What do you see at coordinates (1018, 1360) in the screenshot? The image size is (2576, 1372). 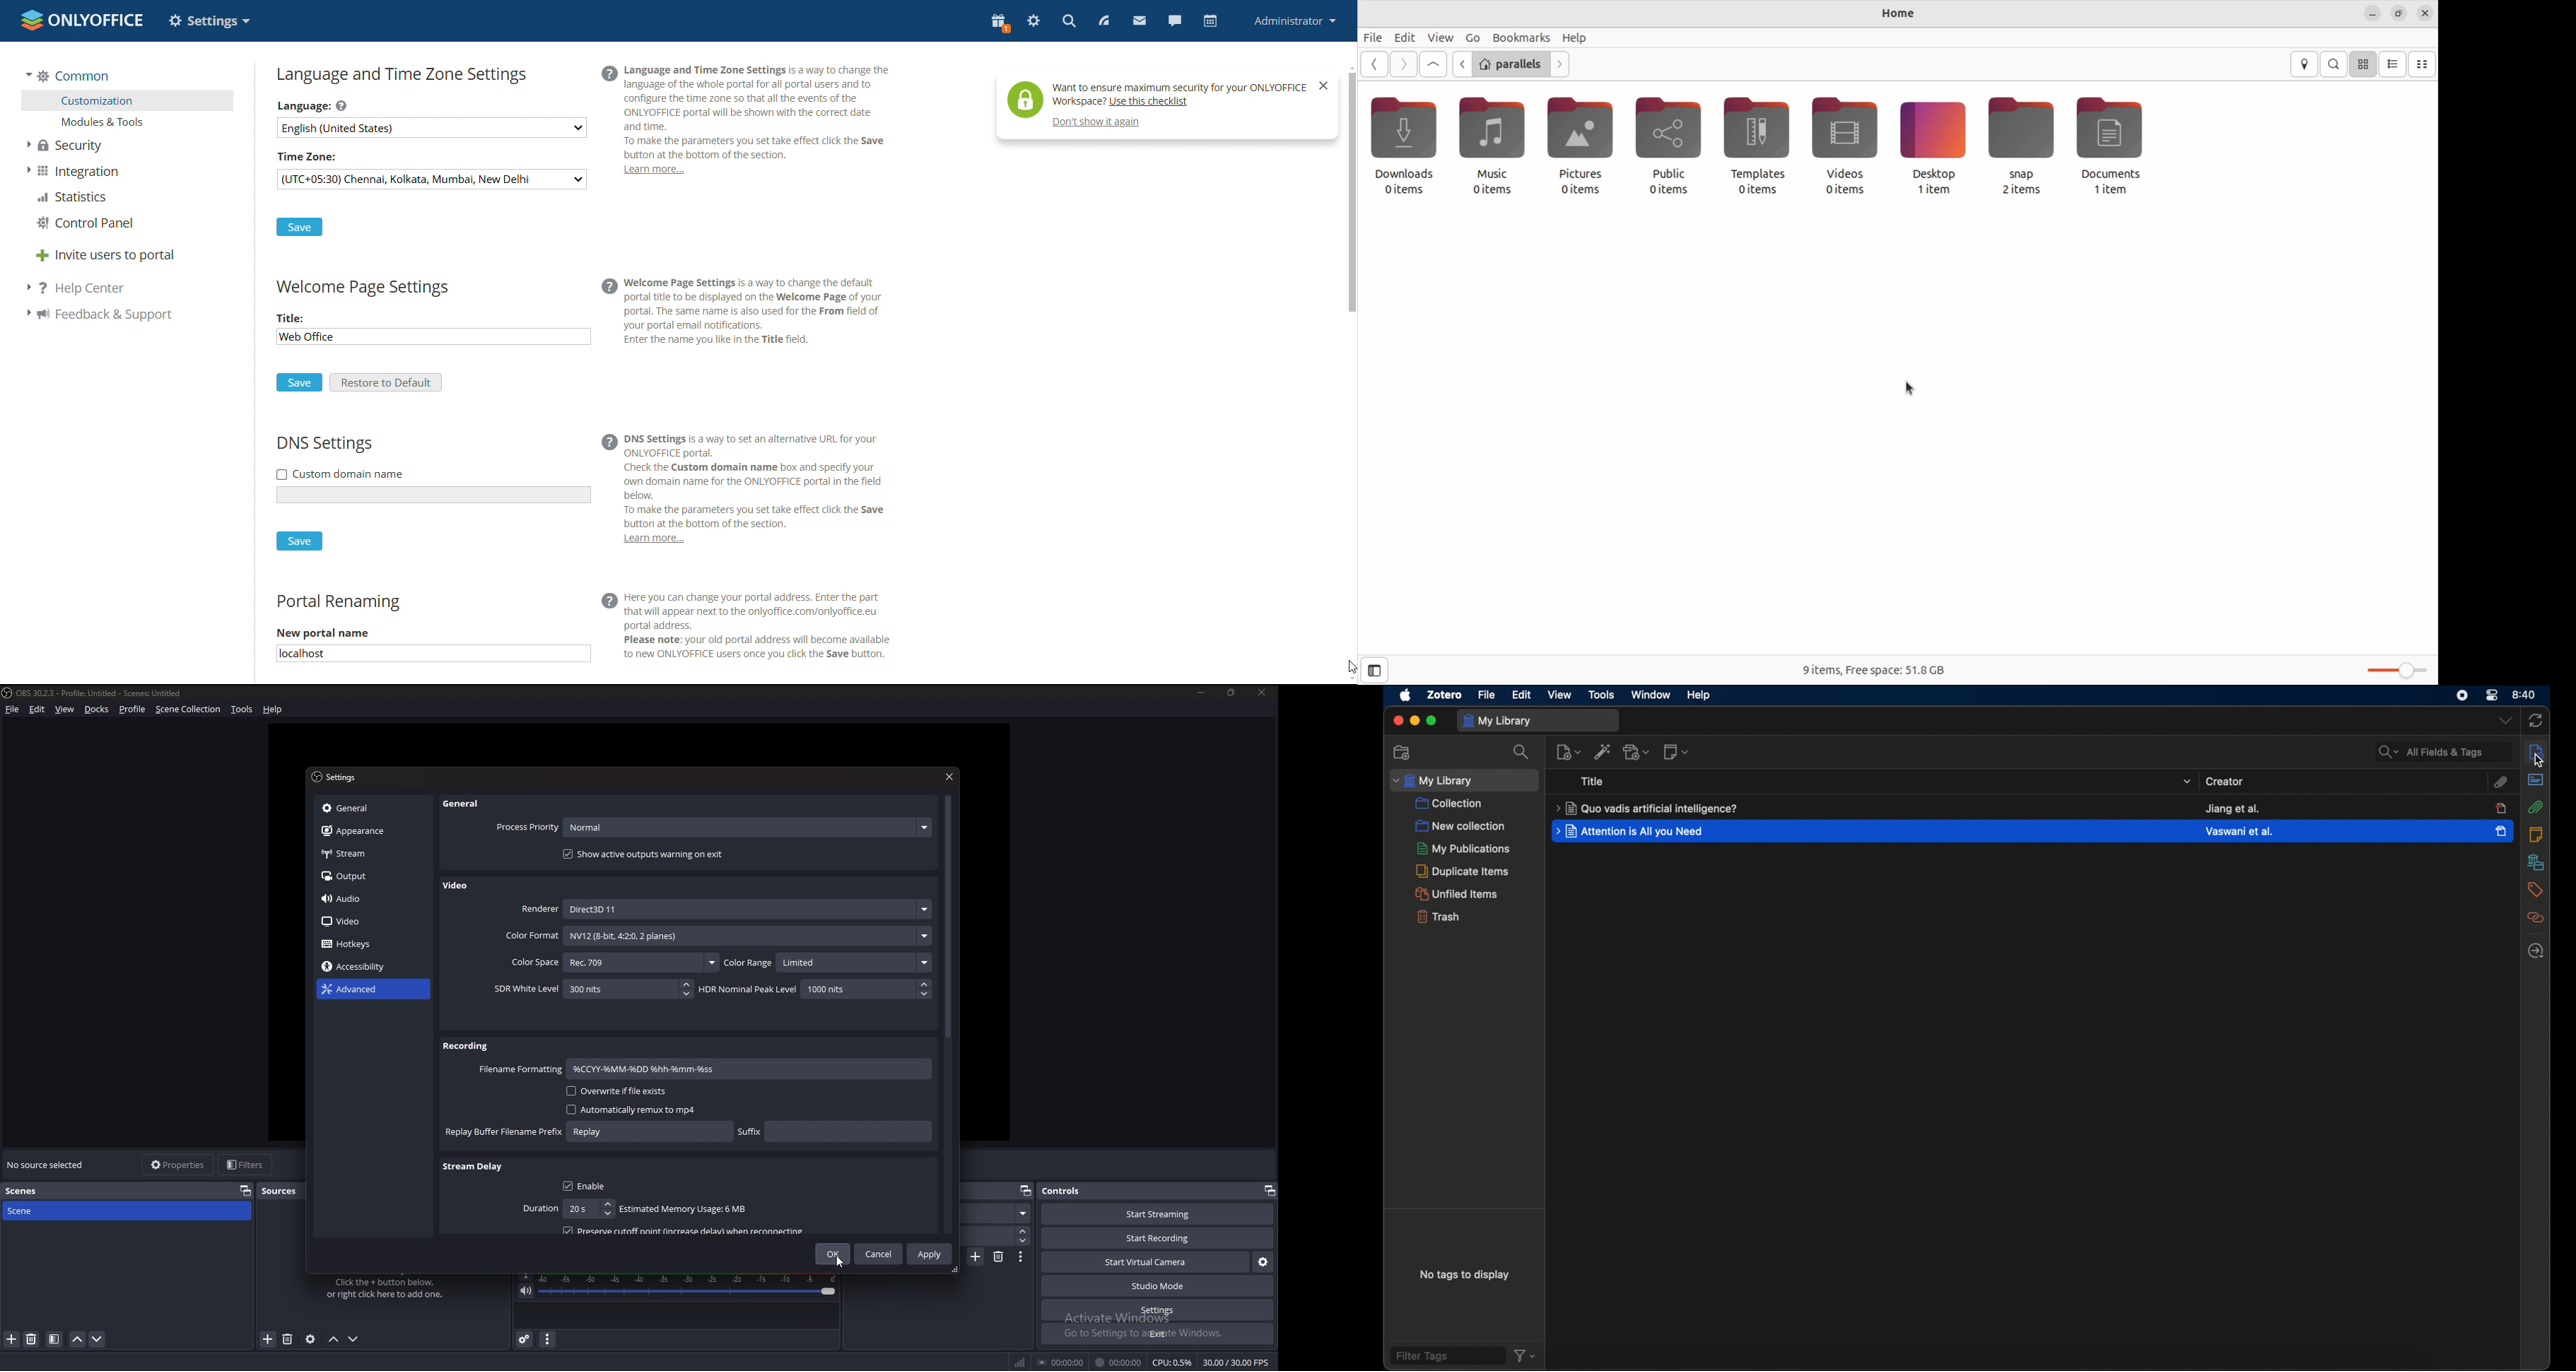 I see `signal` at bounding box center [1018, 1360].